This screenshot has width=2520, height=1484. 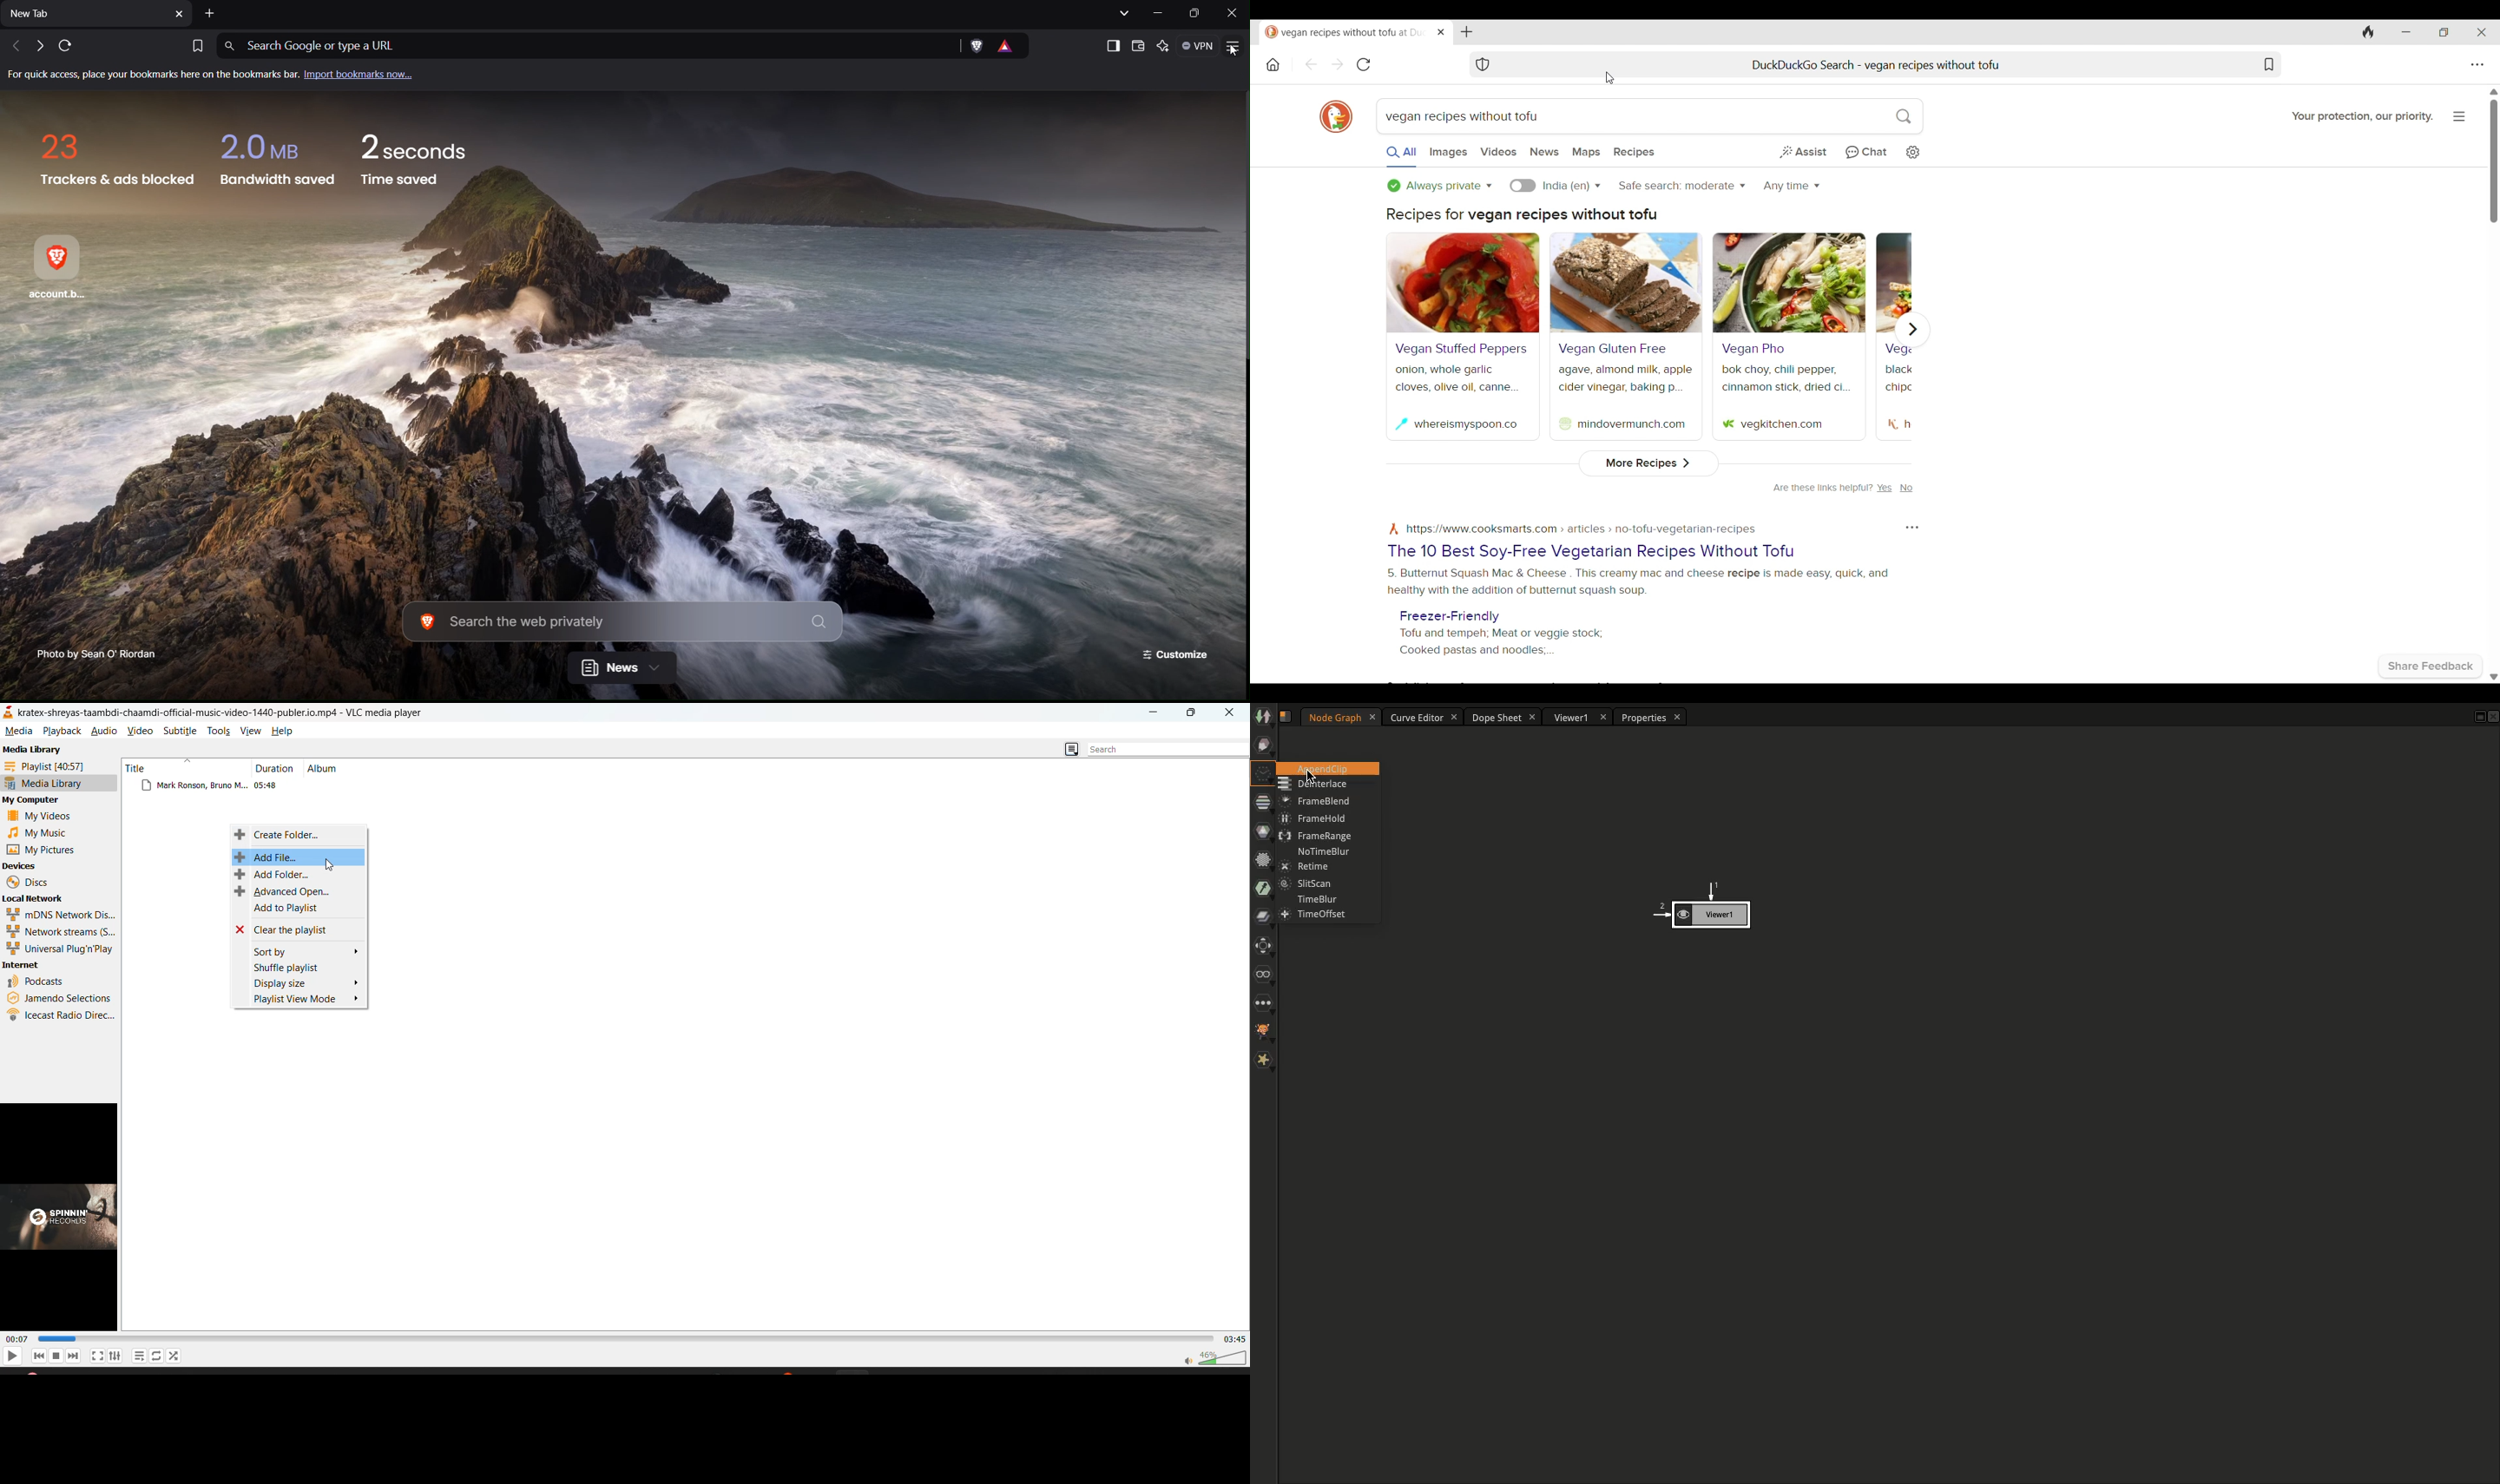 I want to click on video, so click(x=141, y=730).